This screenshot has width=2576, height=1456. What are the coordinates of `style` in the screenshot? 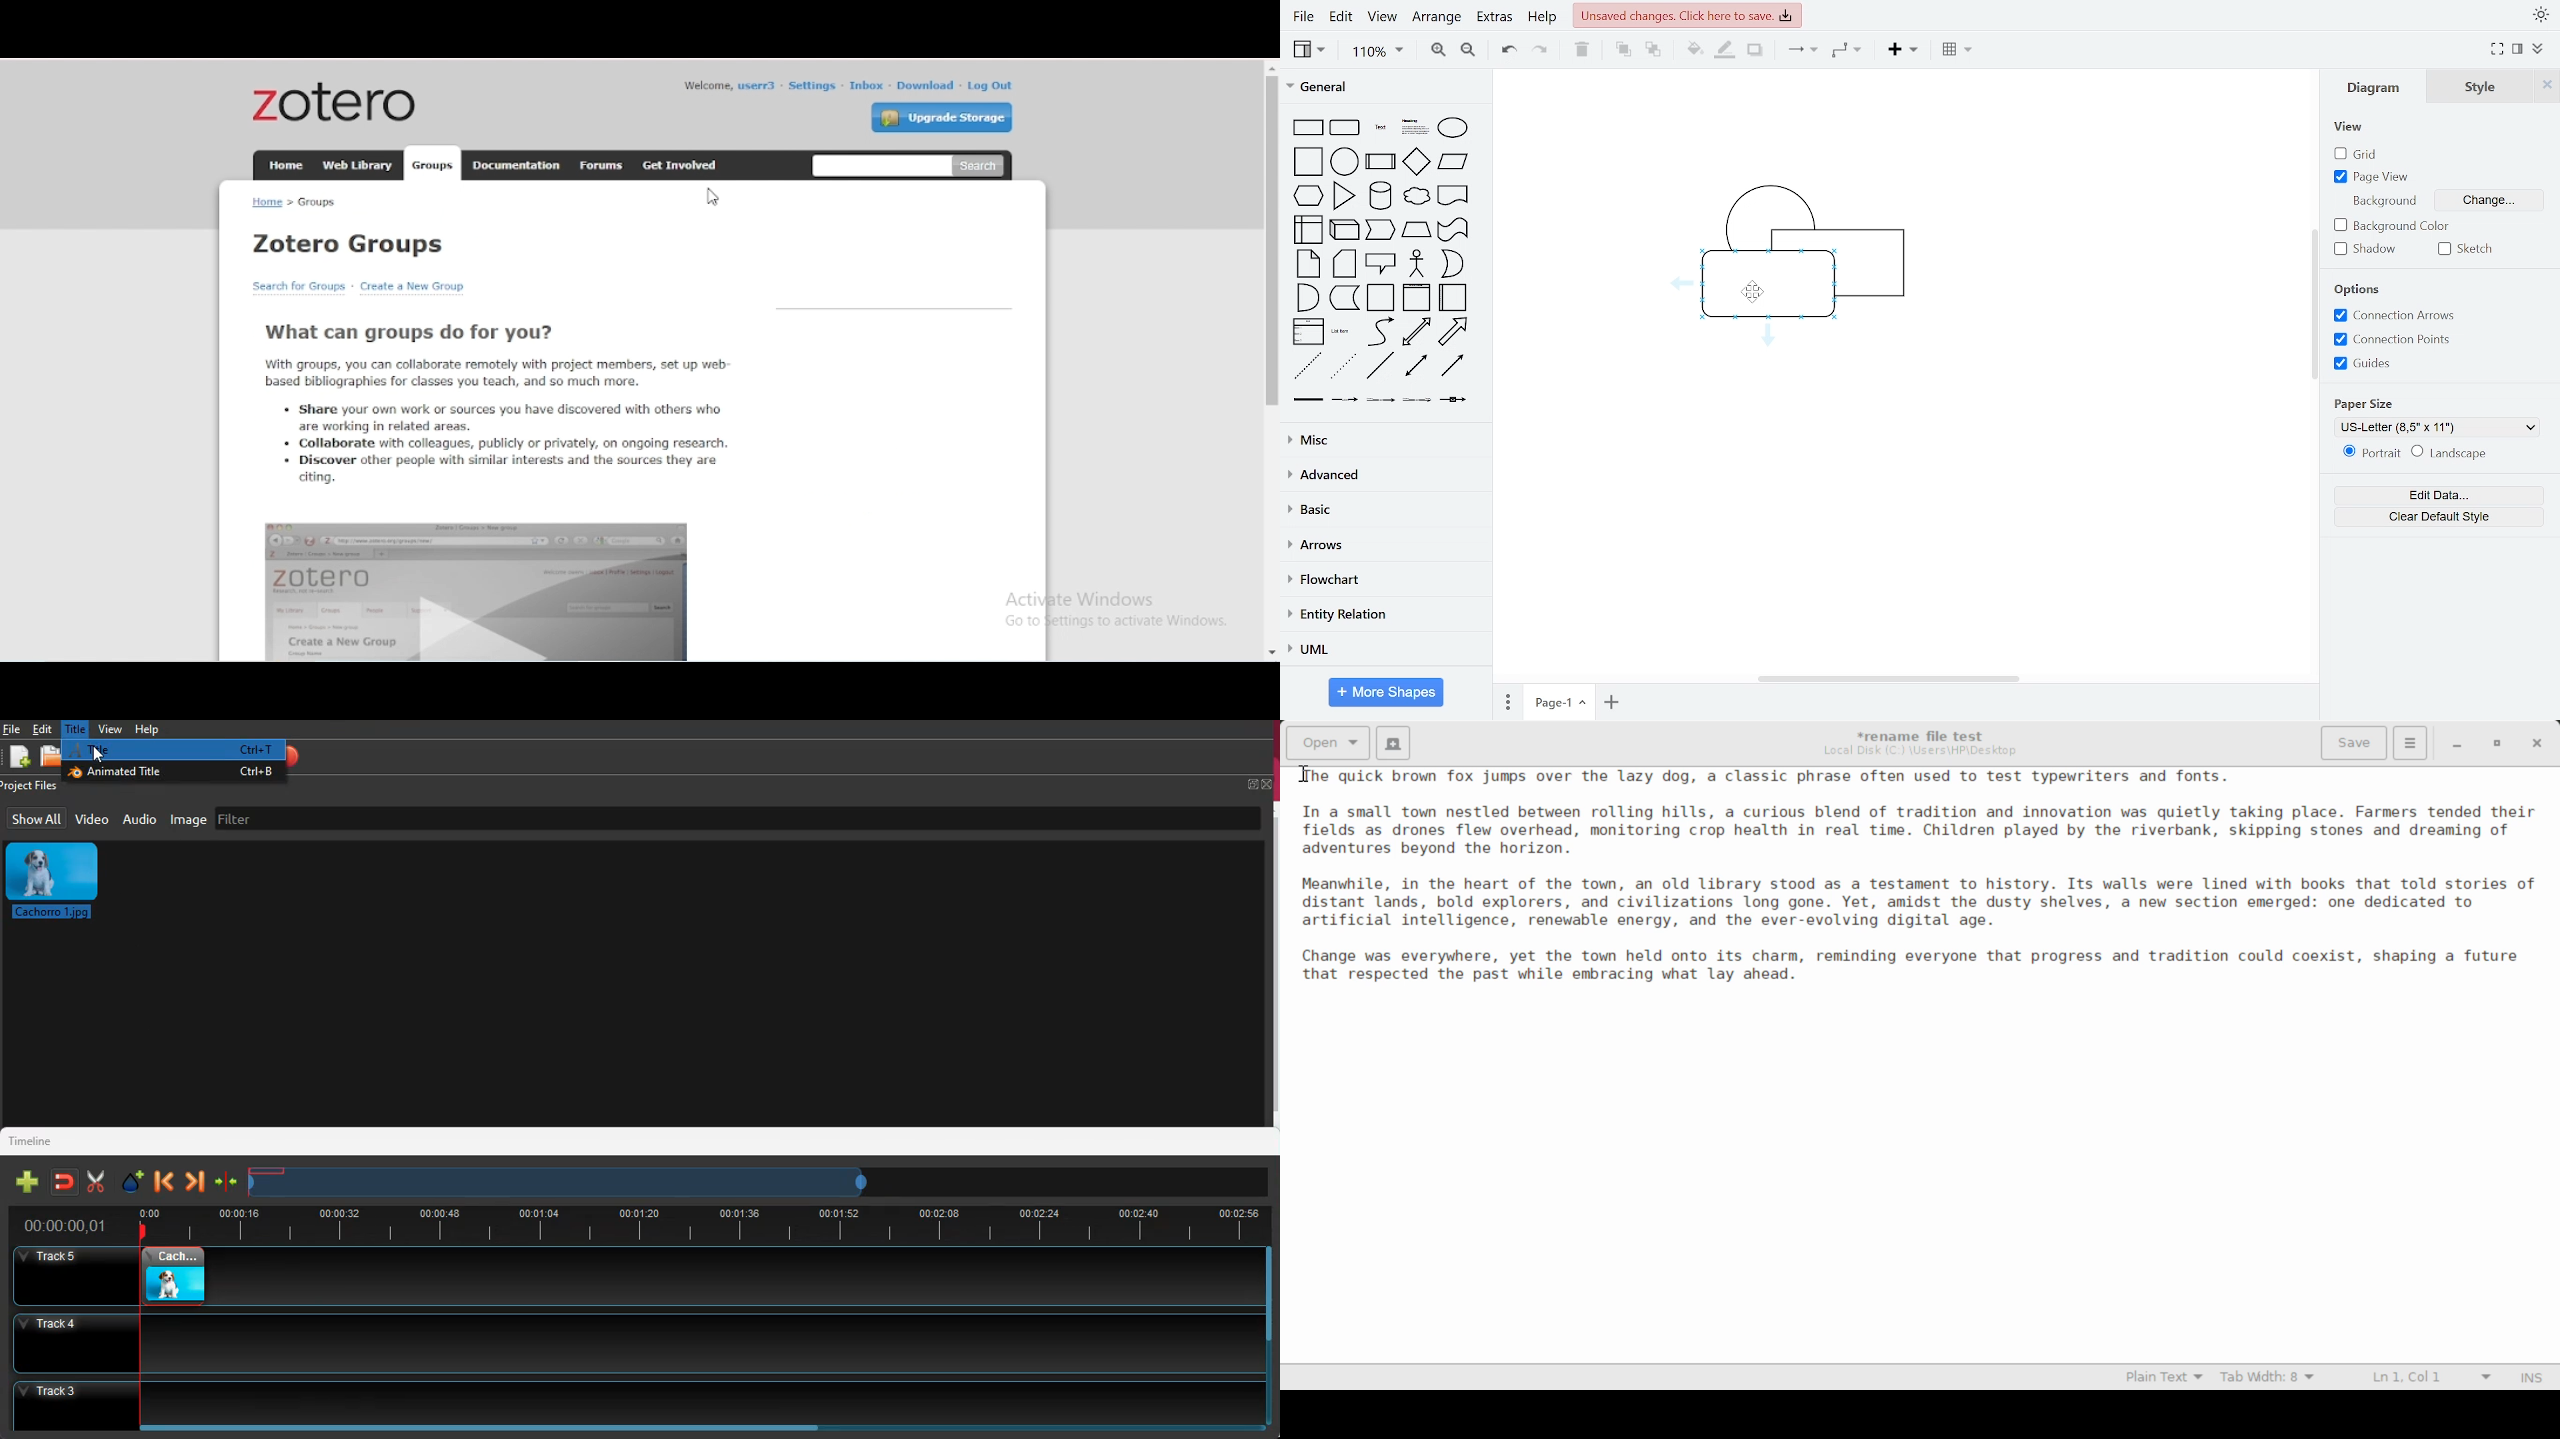 It's located at (2483, 88).